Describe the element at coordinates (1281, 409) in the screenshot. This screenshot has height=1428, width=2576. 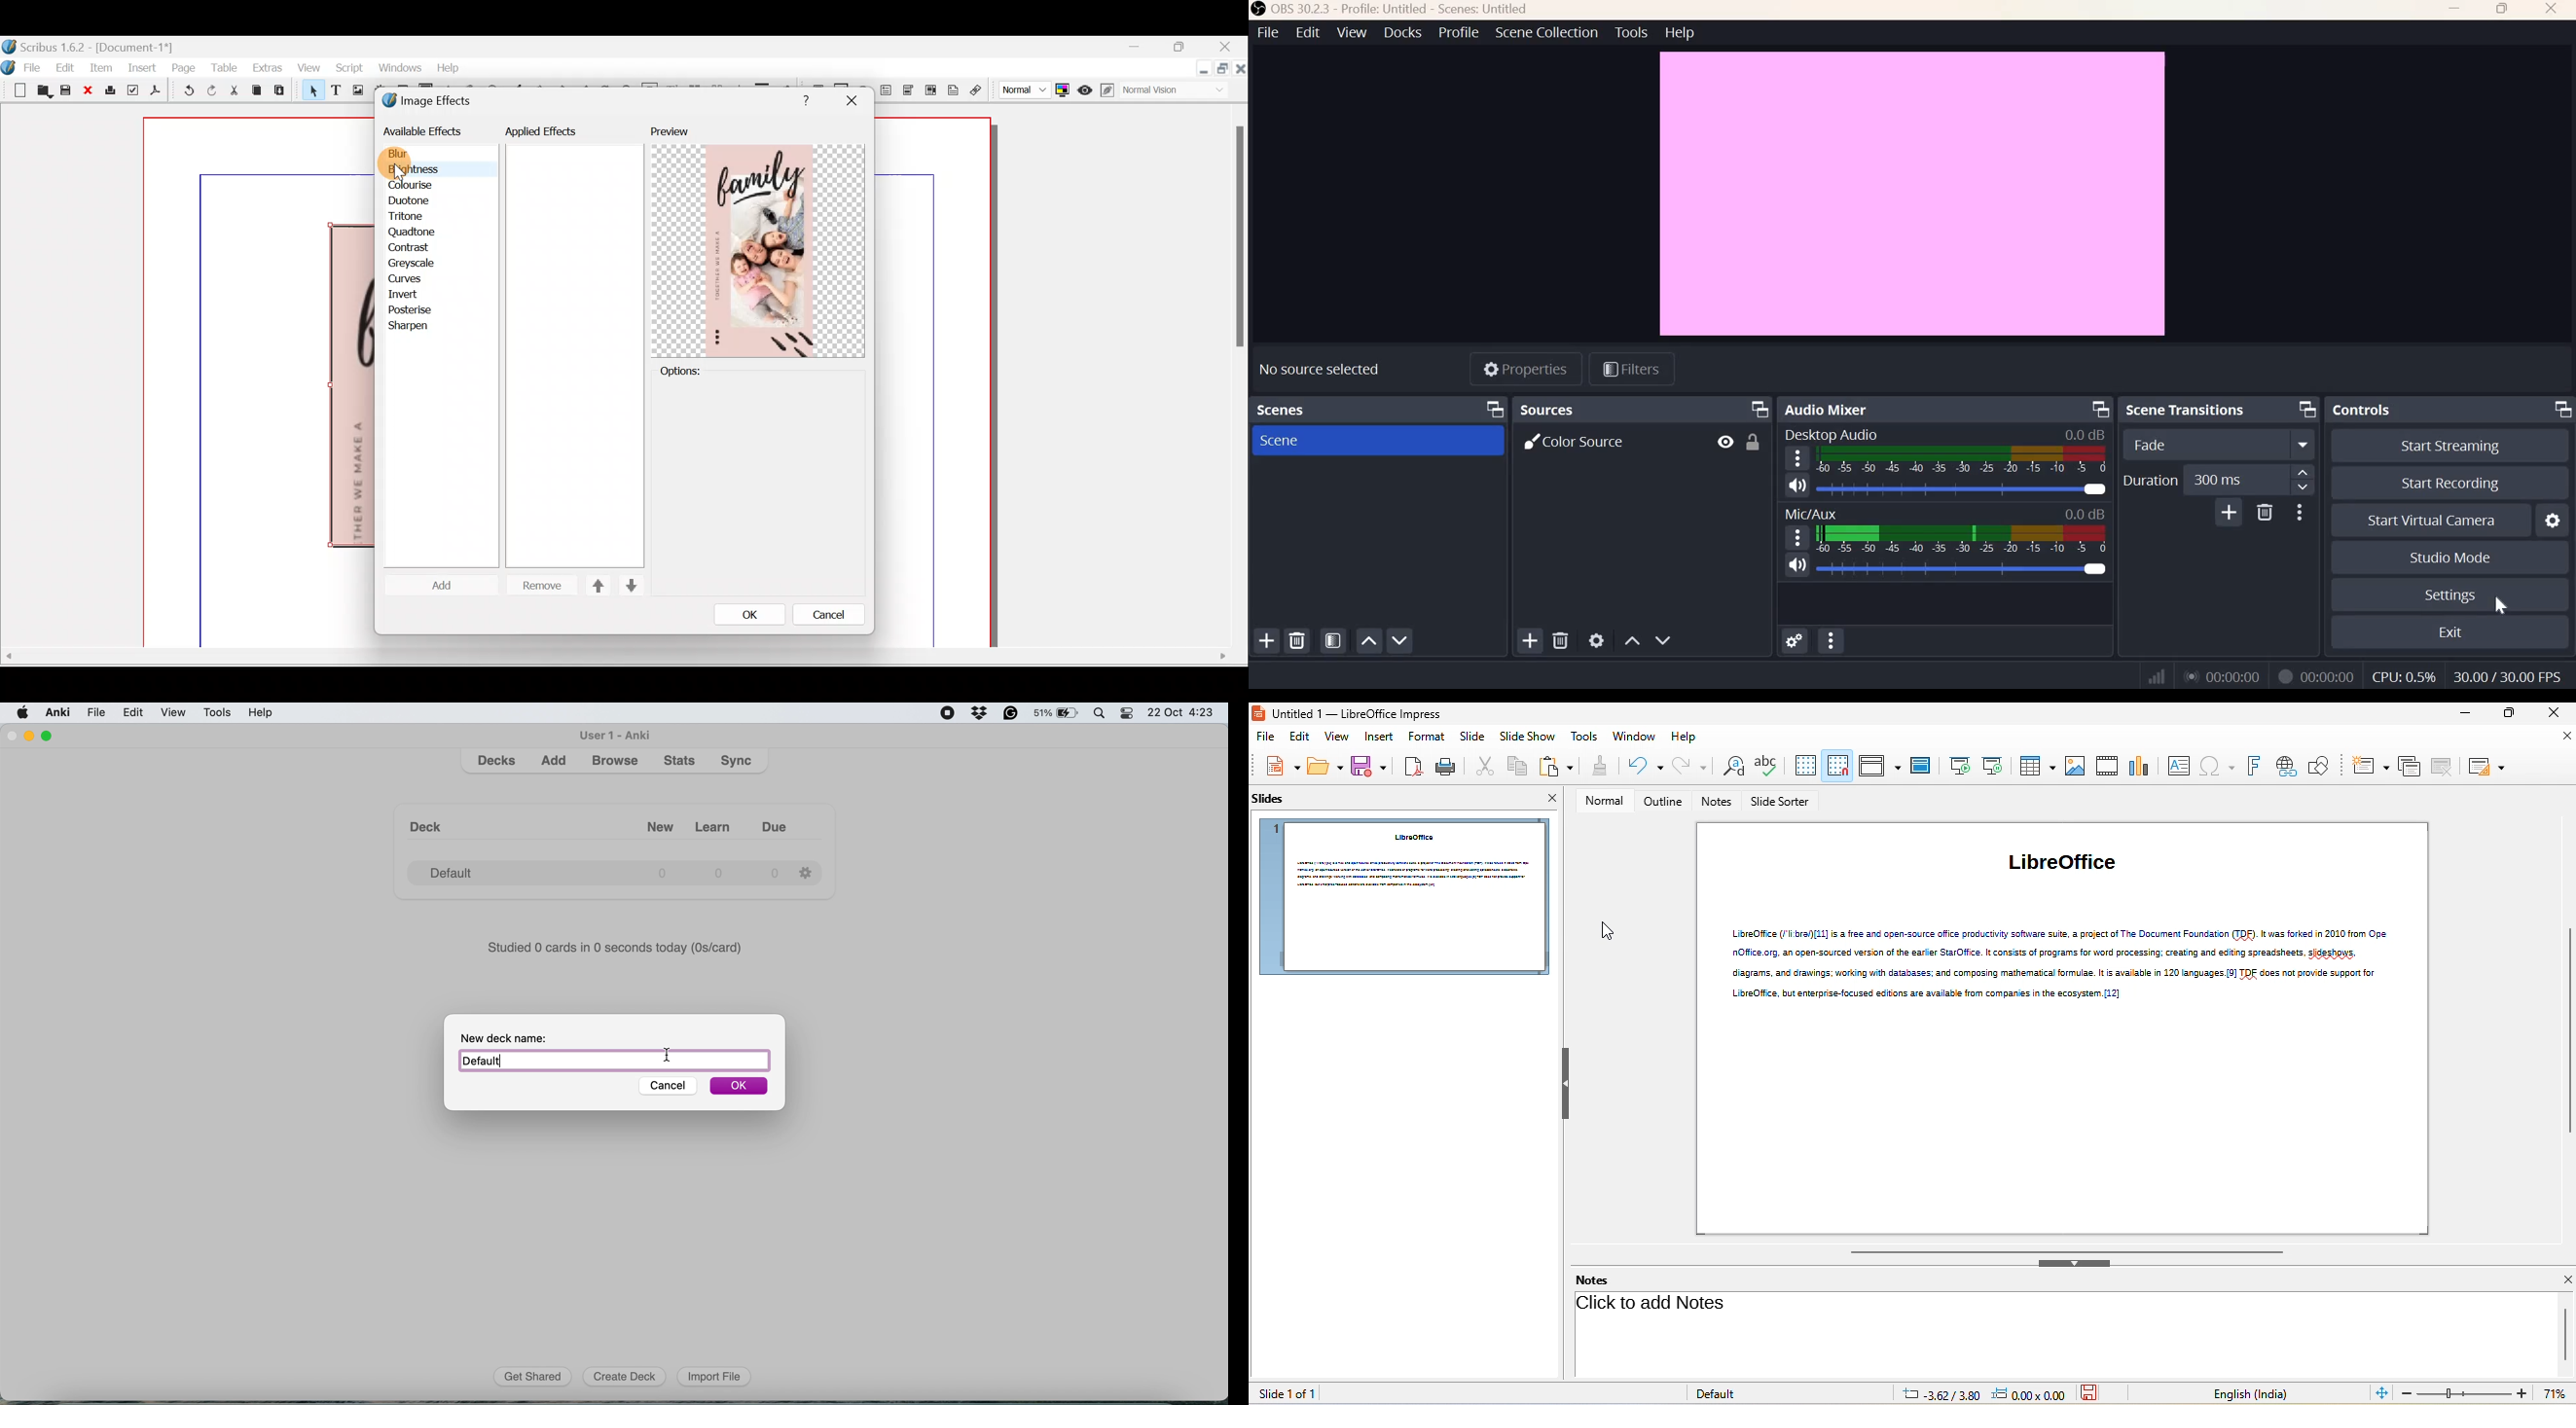
I see `Scenes` at that location.